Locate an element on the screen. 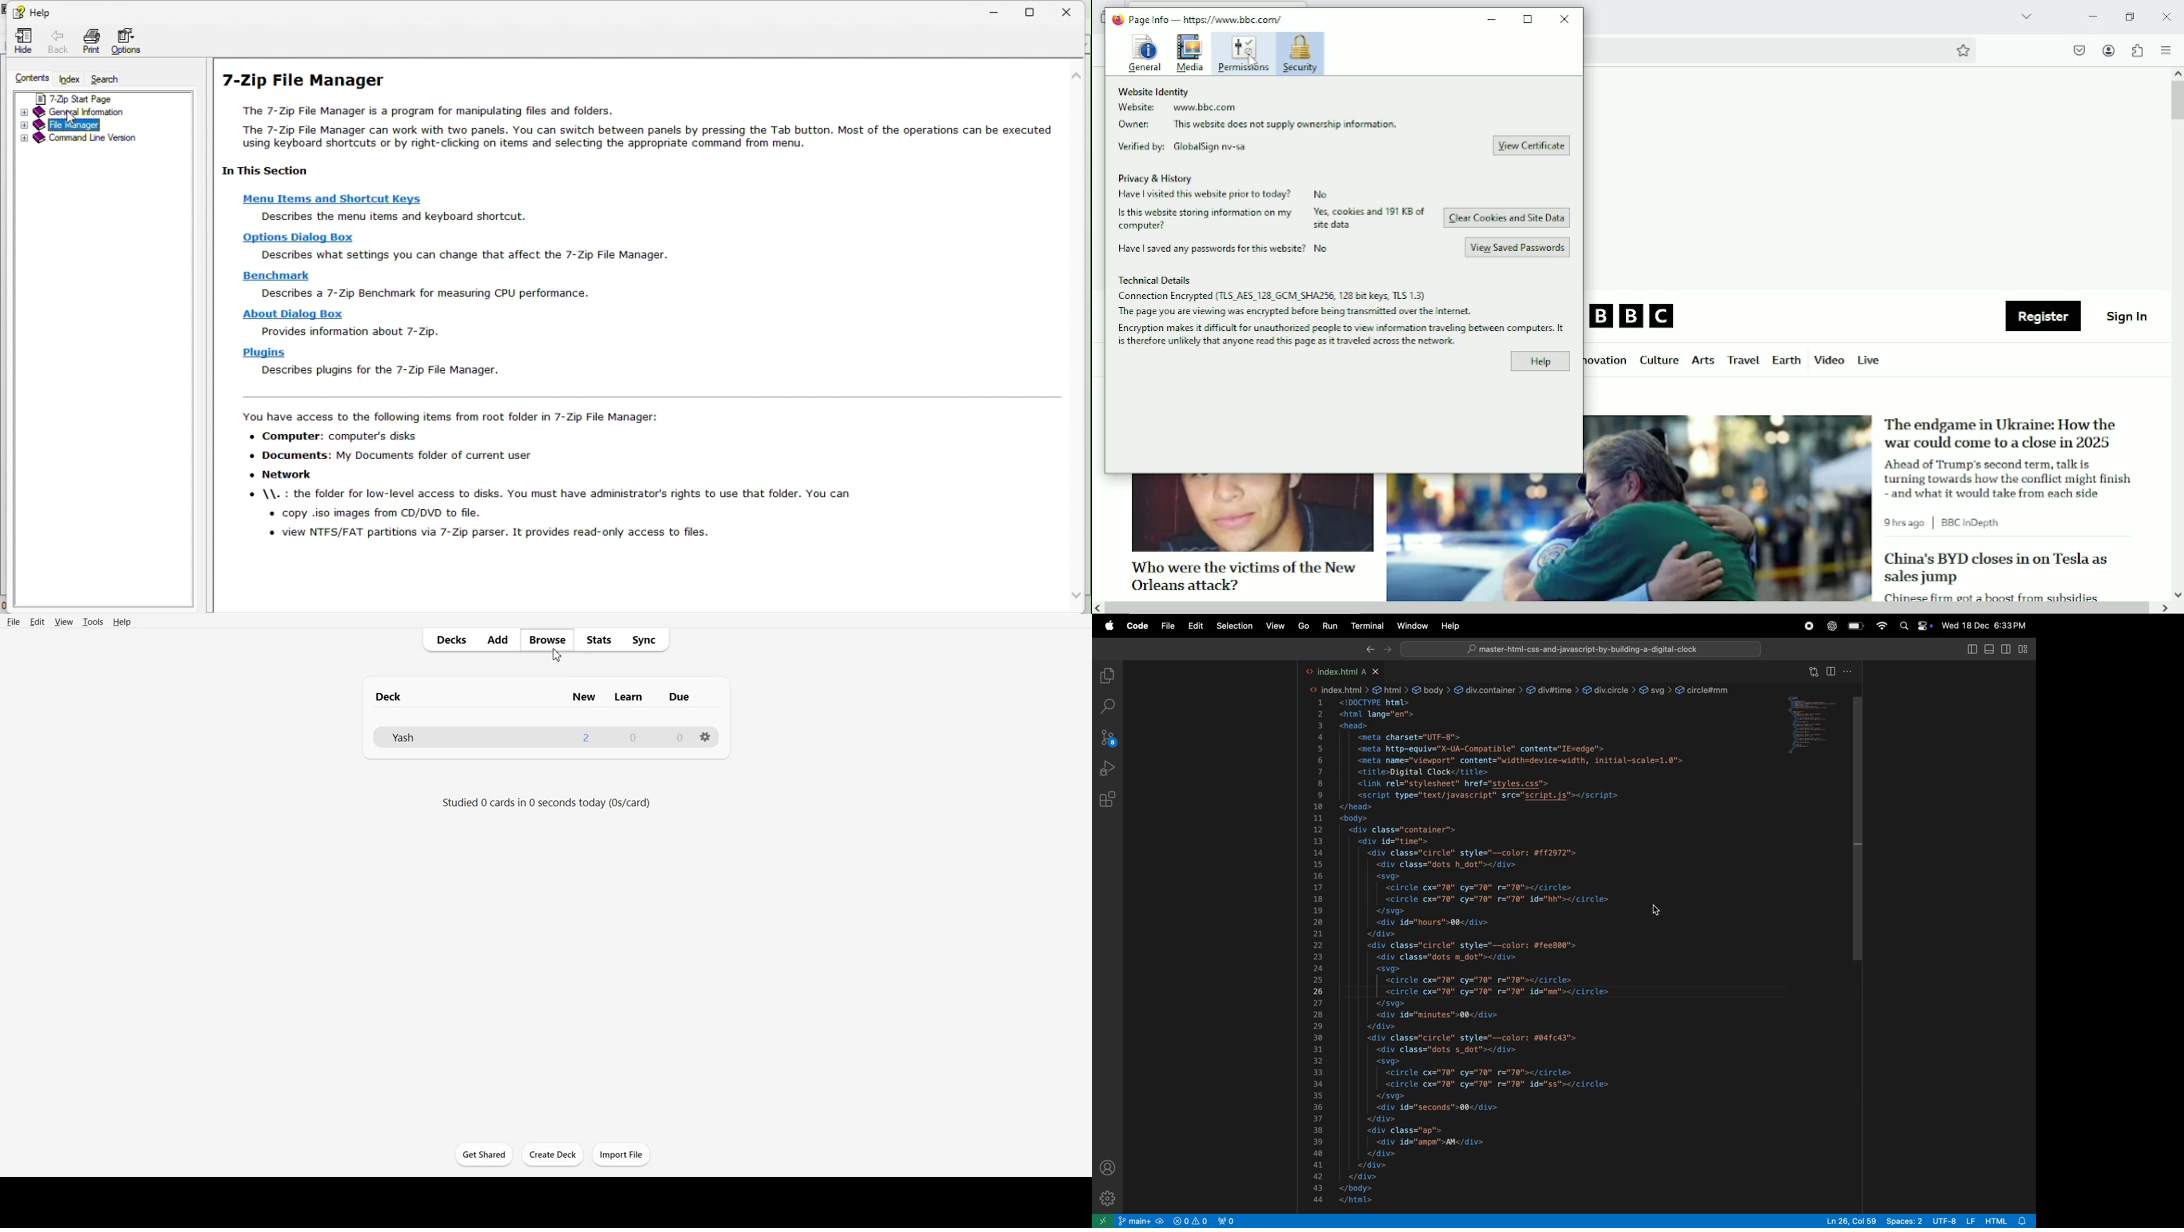 This screenshot has height=1232, width=2184. Connection Encrypted (TLS AES 128 GCM SHA2S6, 128 bit keys. TLS 1.3) is located at coordinates (1275, 294).